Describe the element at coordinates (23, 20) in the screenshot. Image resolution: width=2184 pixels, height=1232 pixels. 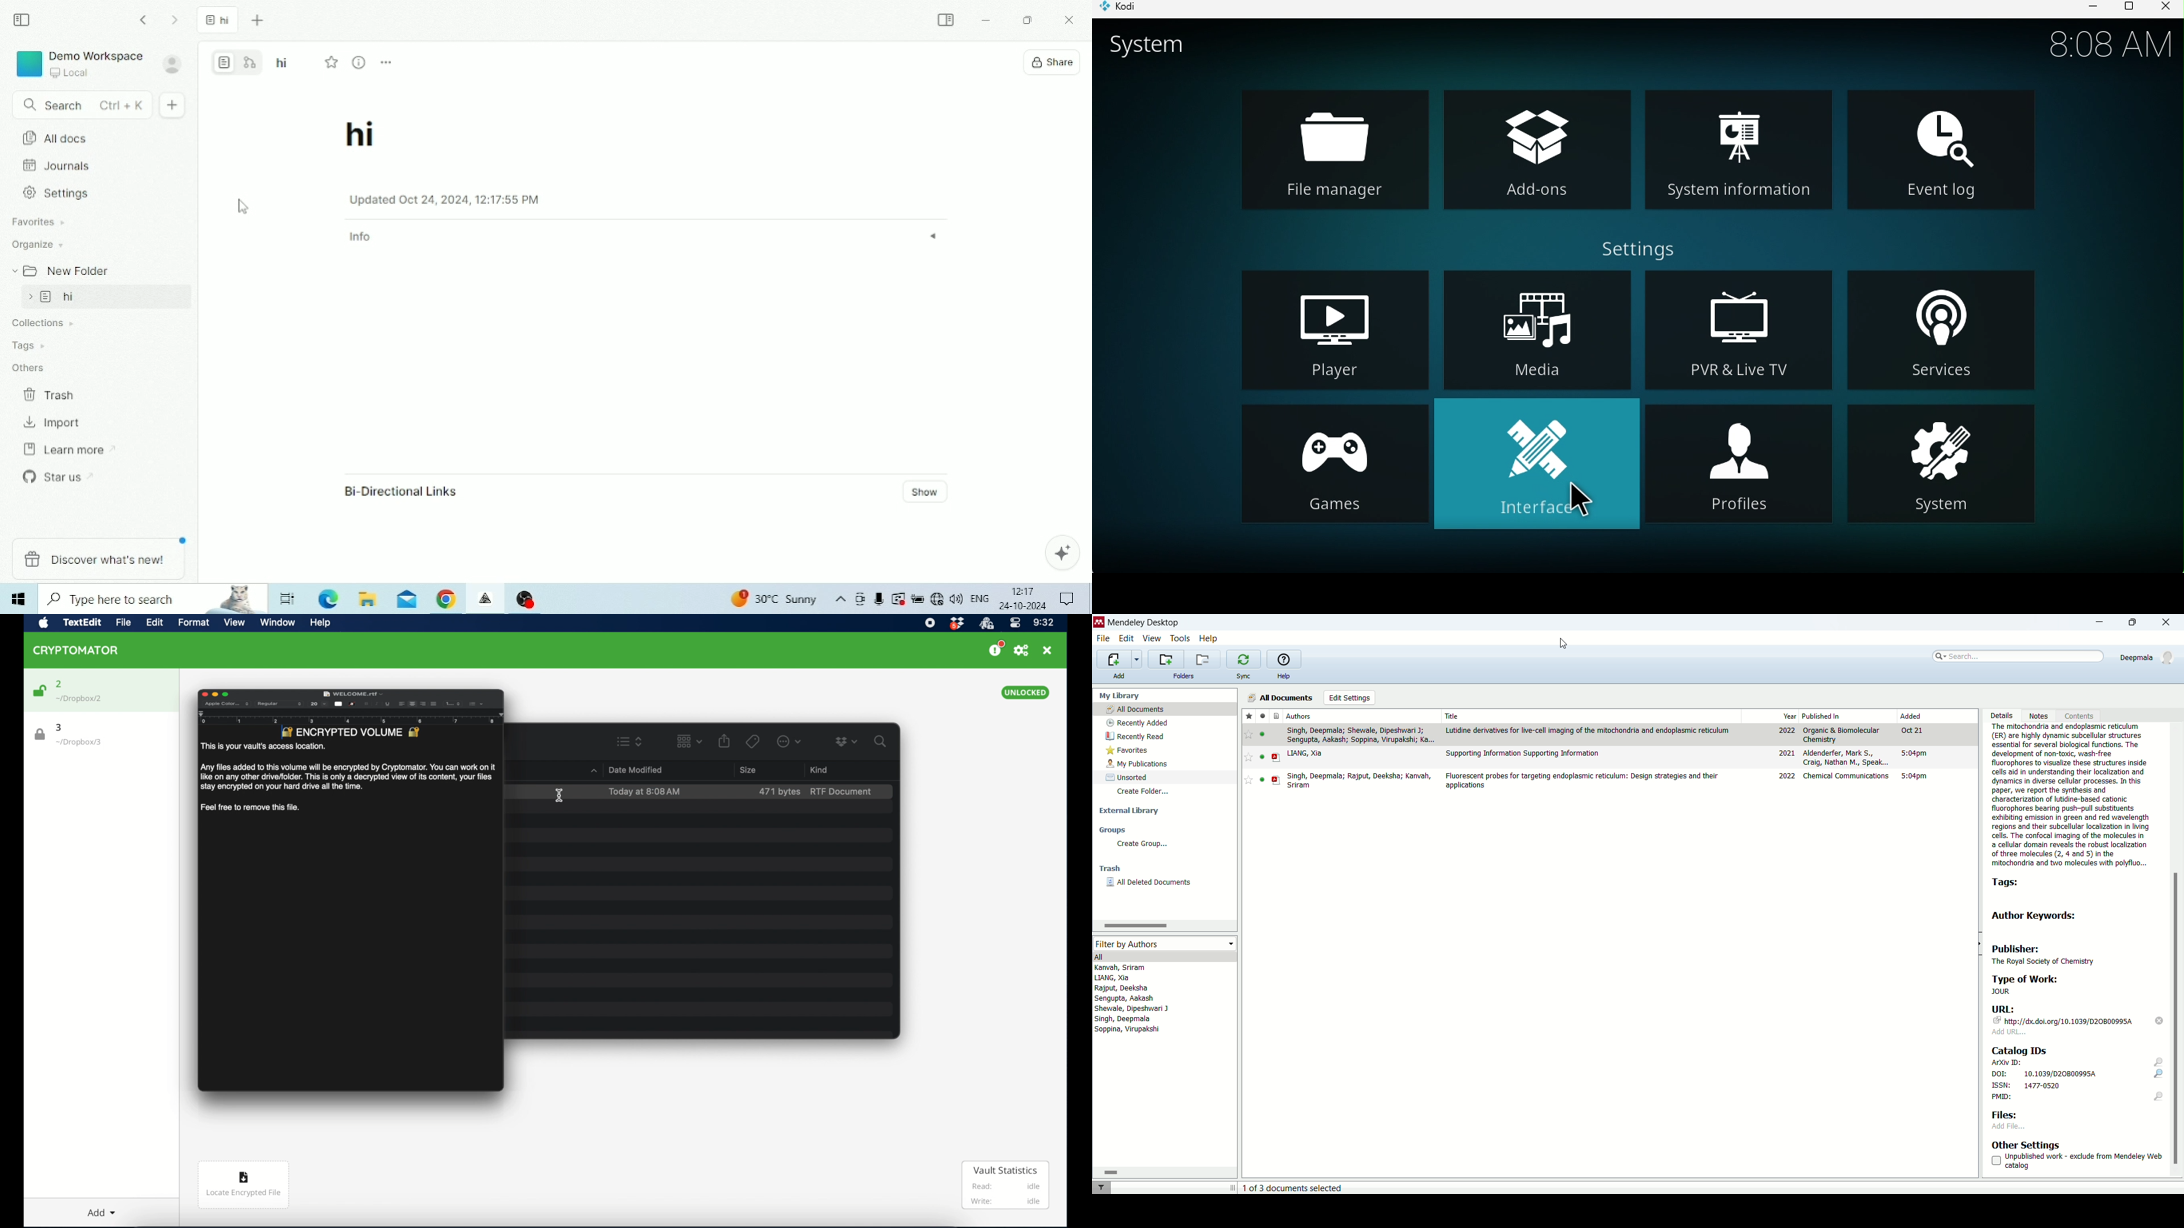
I see `Collapse sidebar` at that location.